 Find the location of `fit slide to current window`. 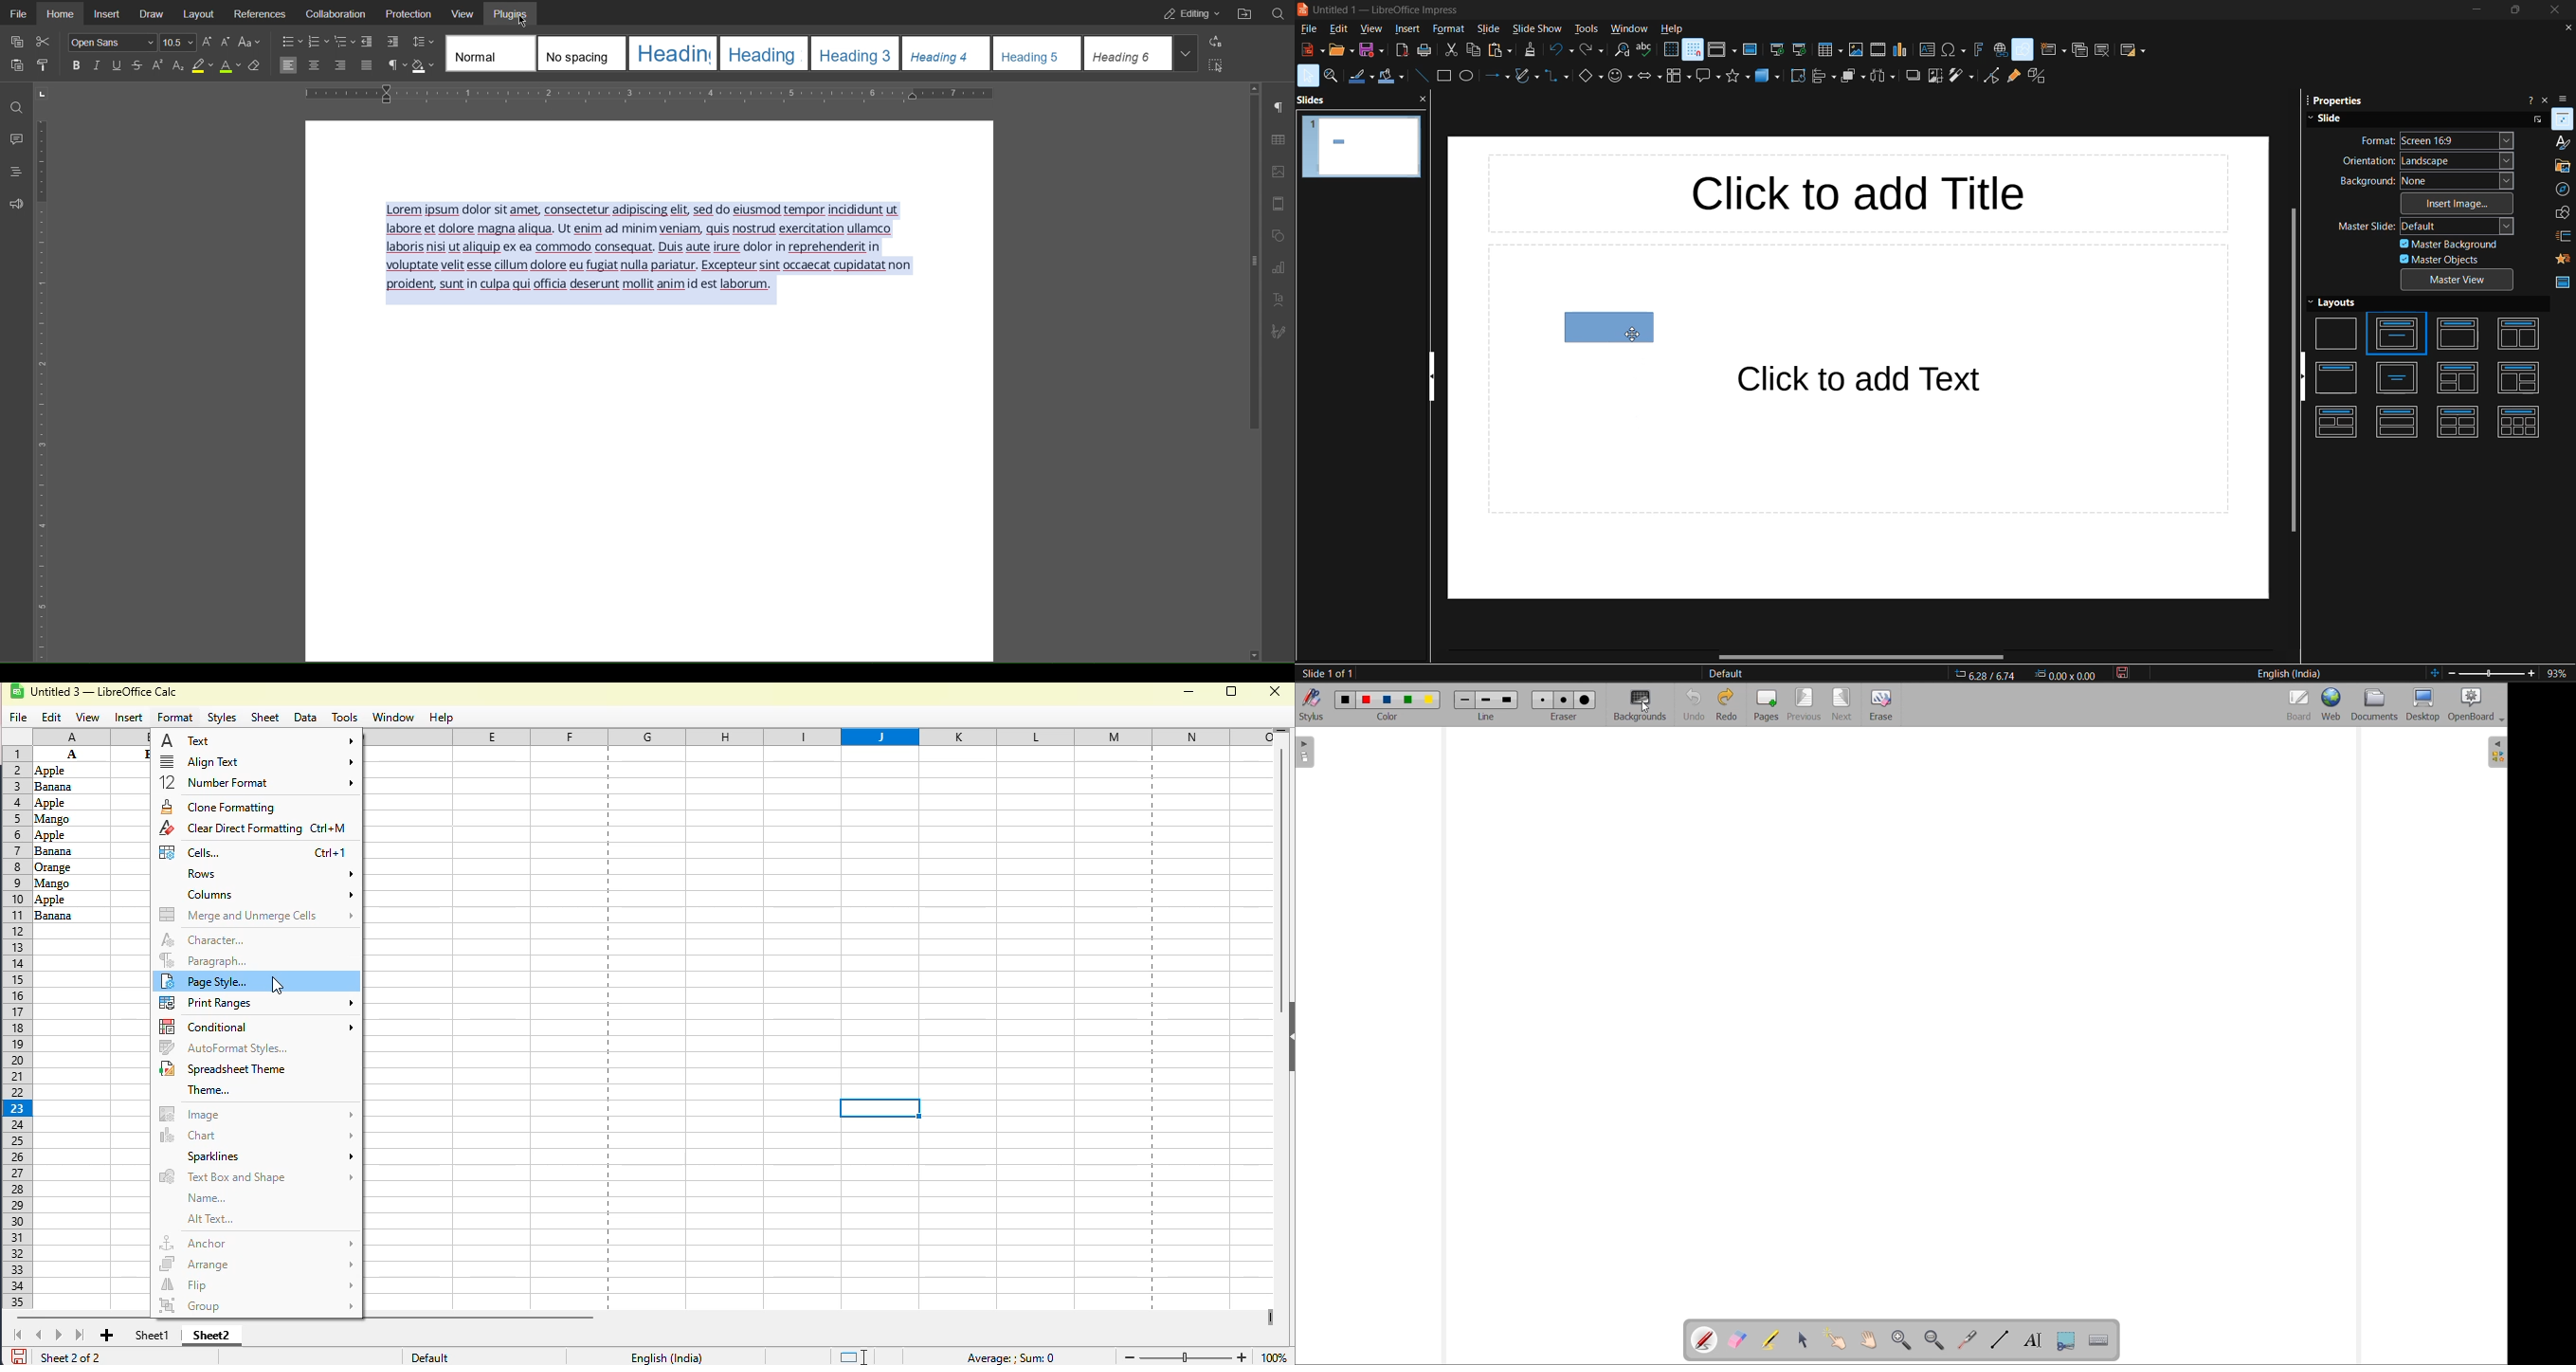

fit slide to current window is located at coordinates (2434, 671).